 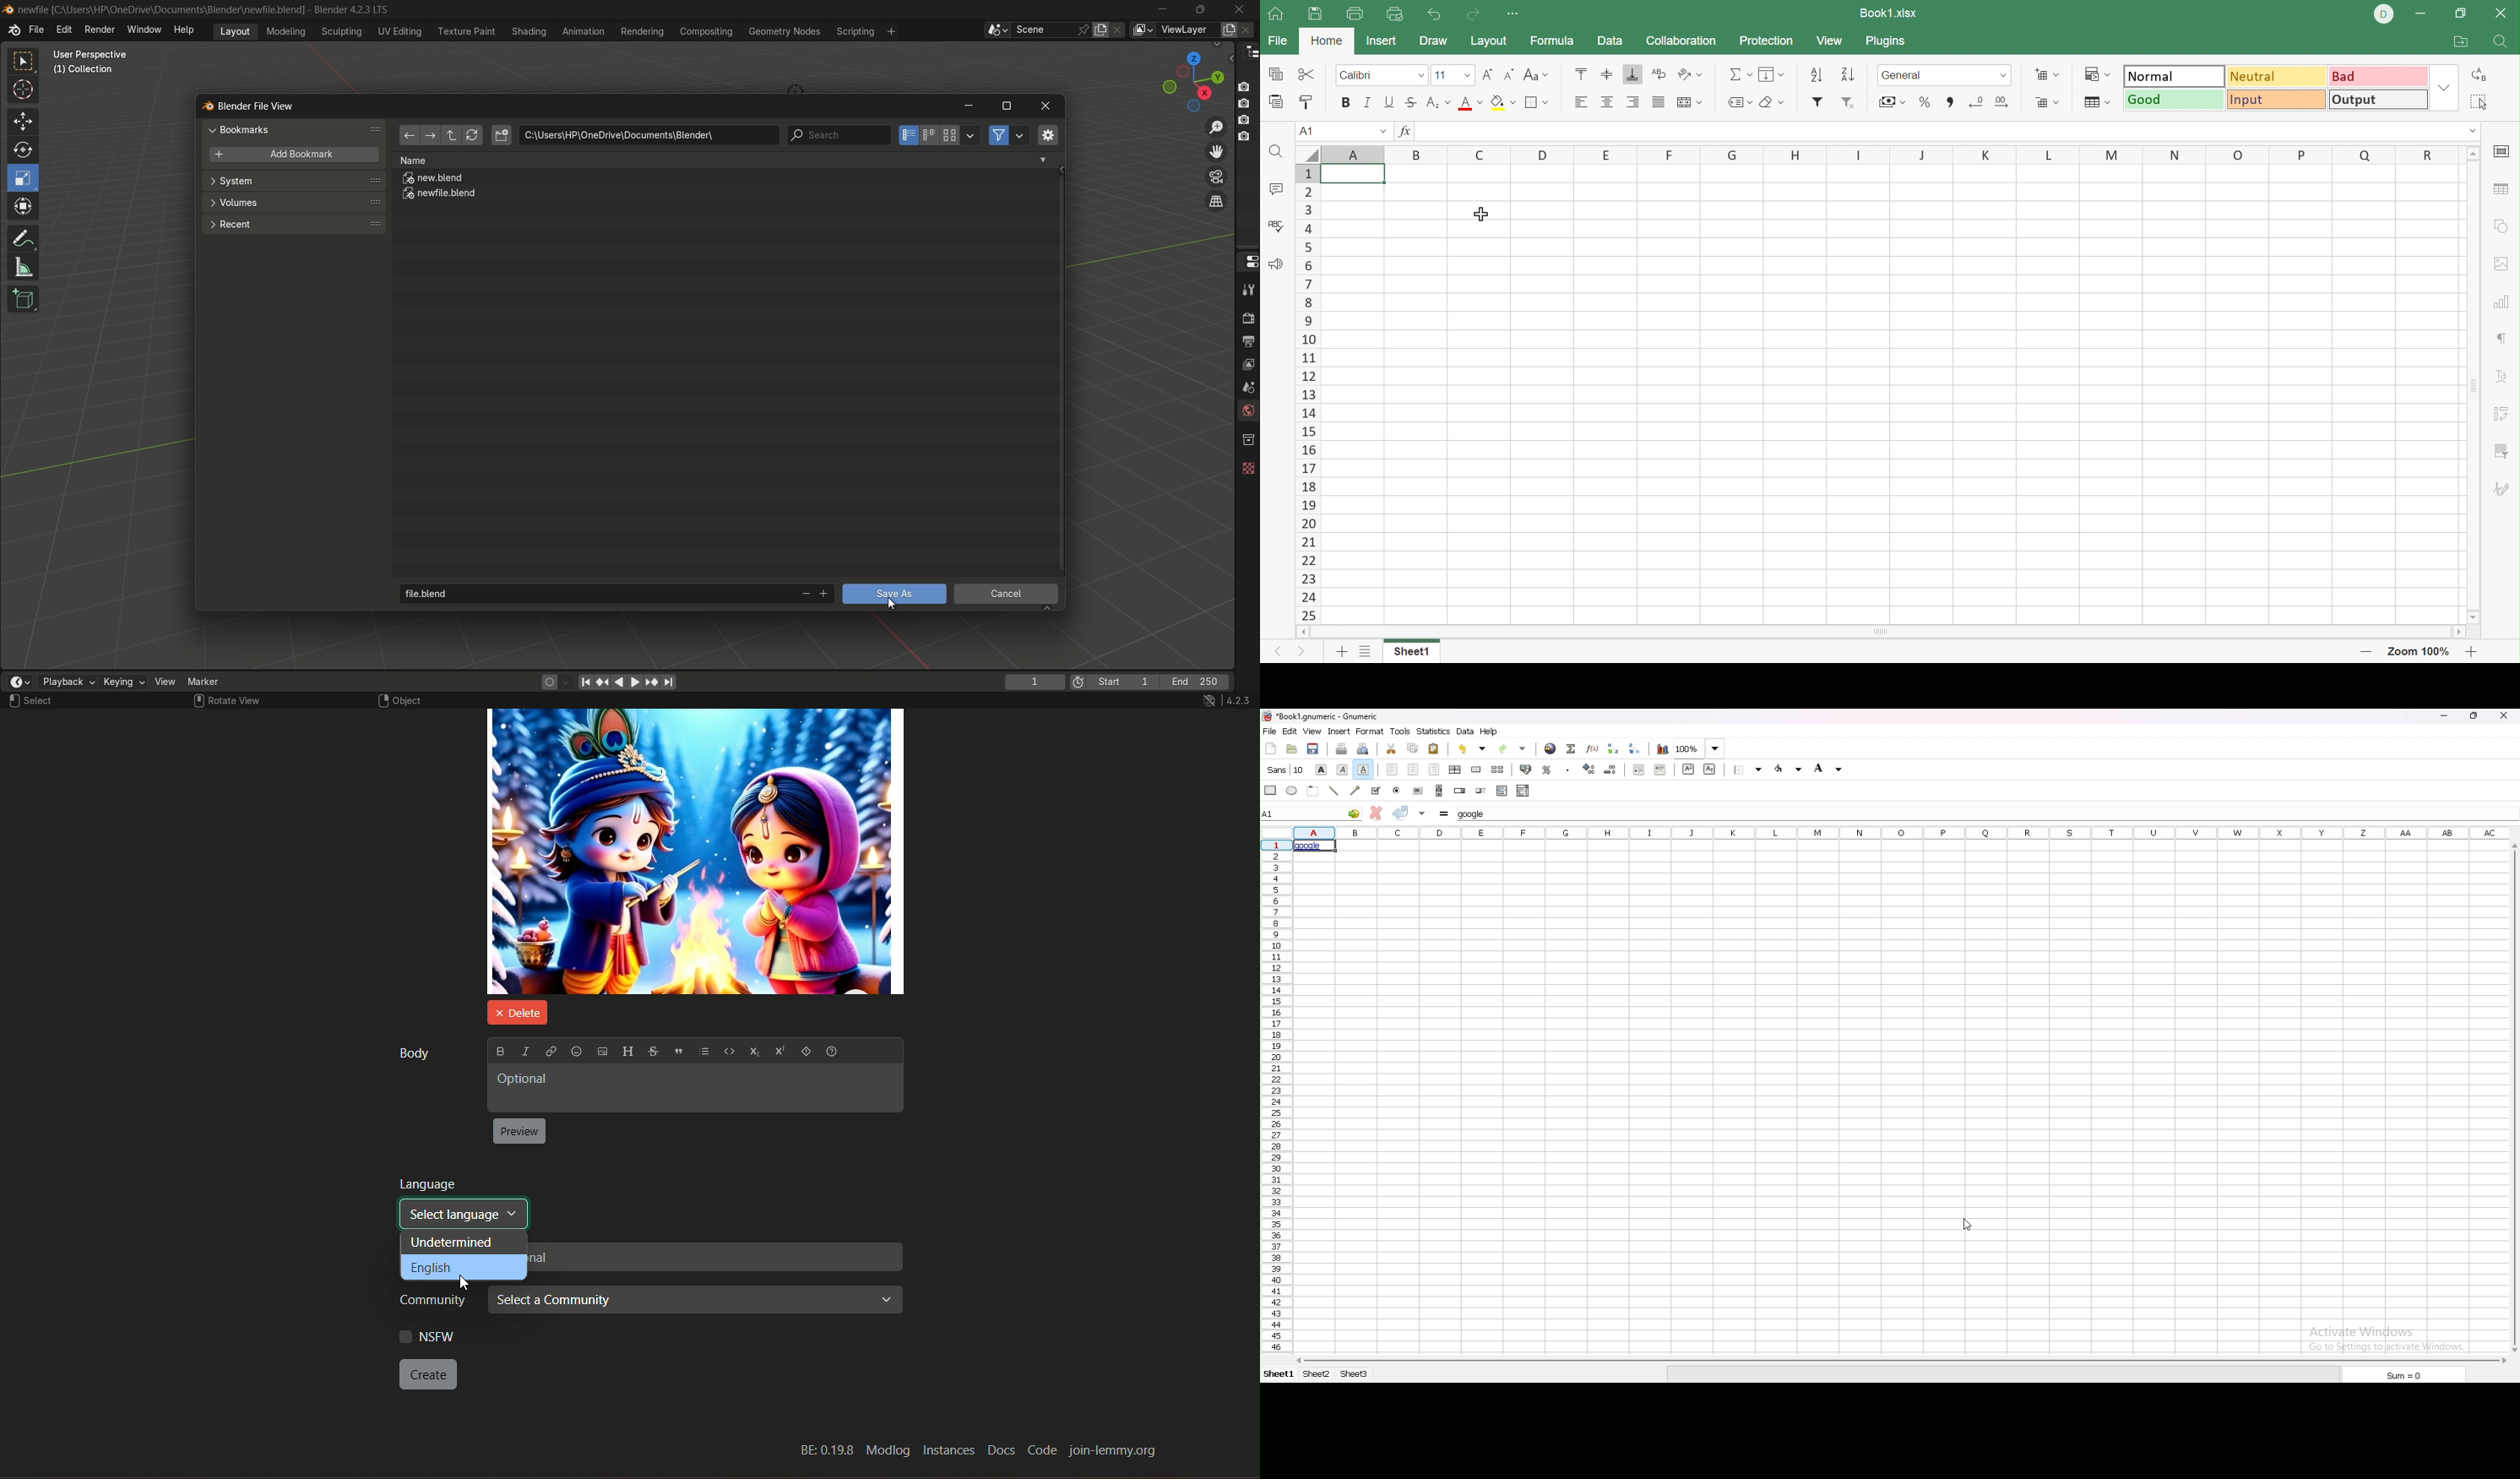 What do you see at coordinates (36, 30) in the screenshot?
I see `file menu` at bounding box center [36, 30].